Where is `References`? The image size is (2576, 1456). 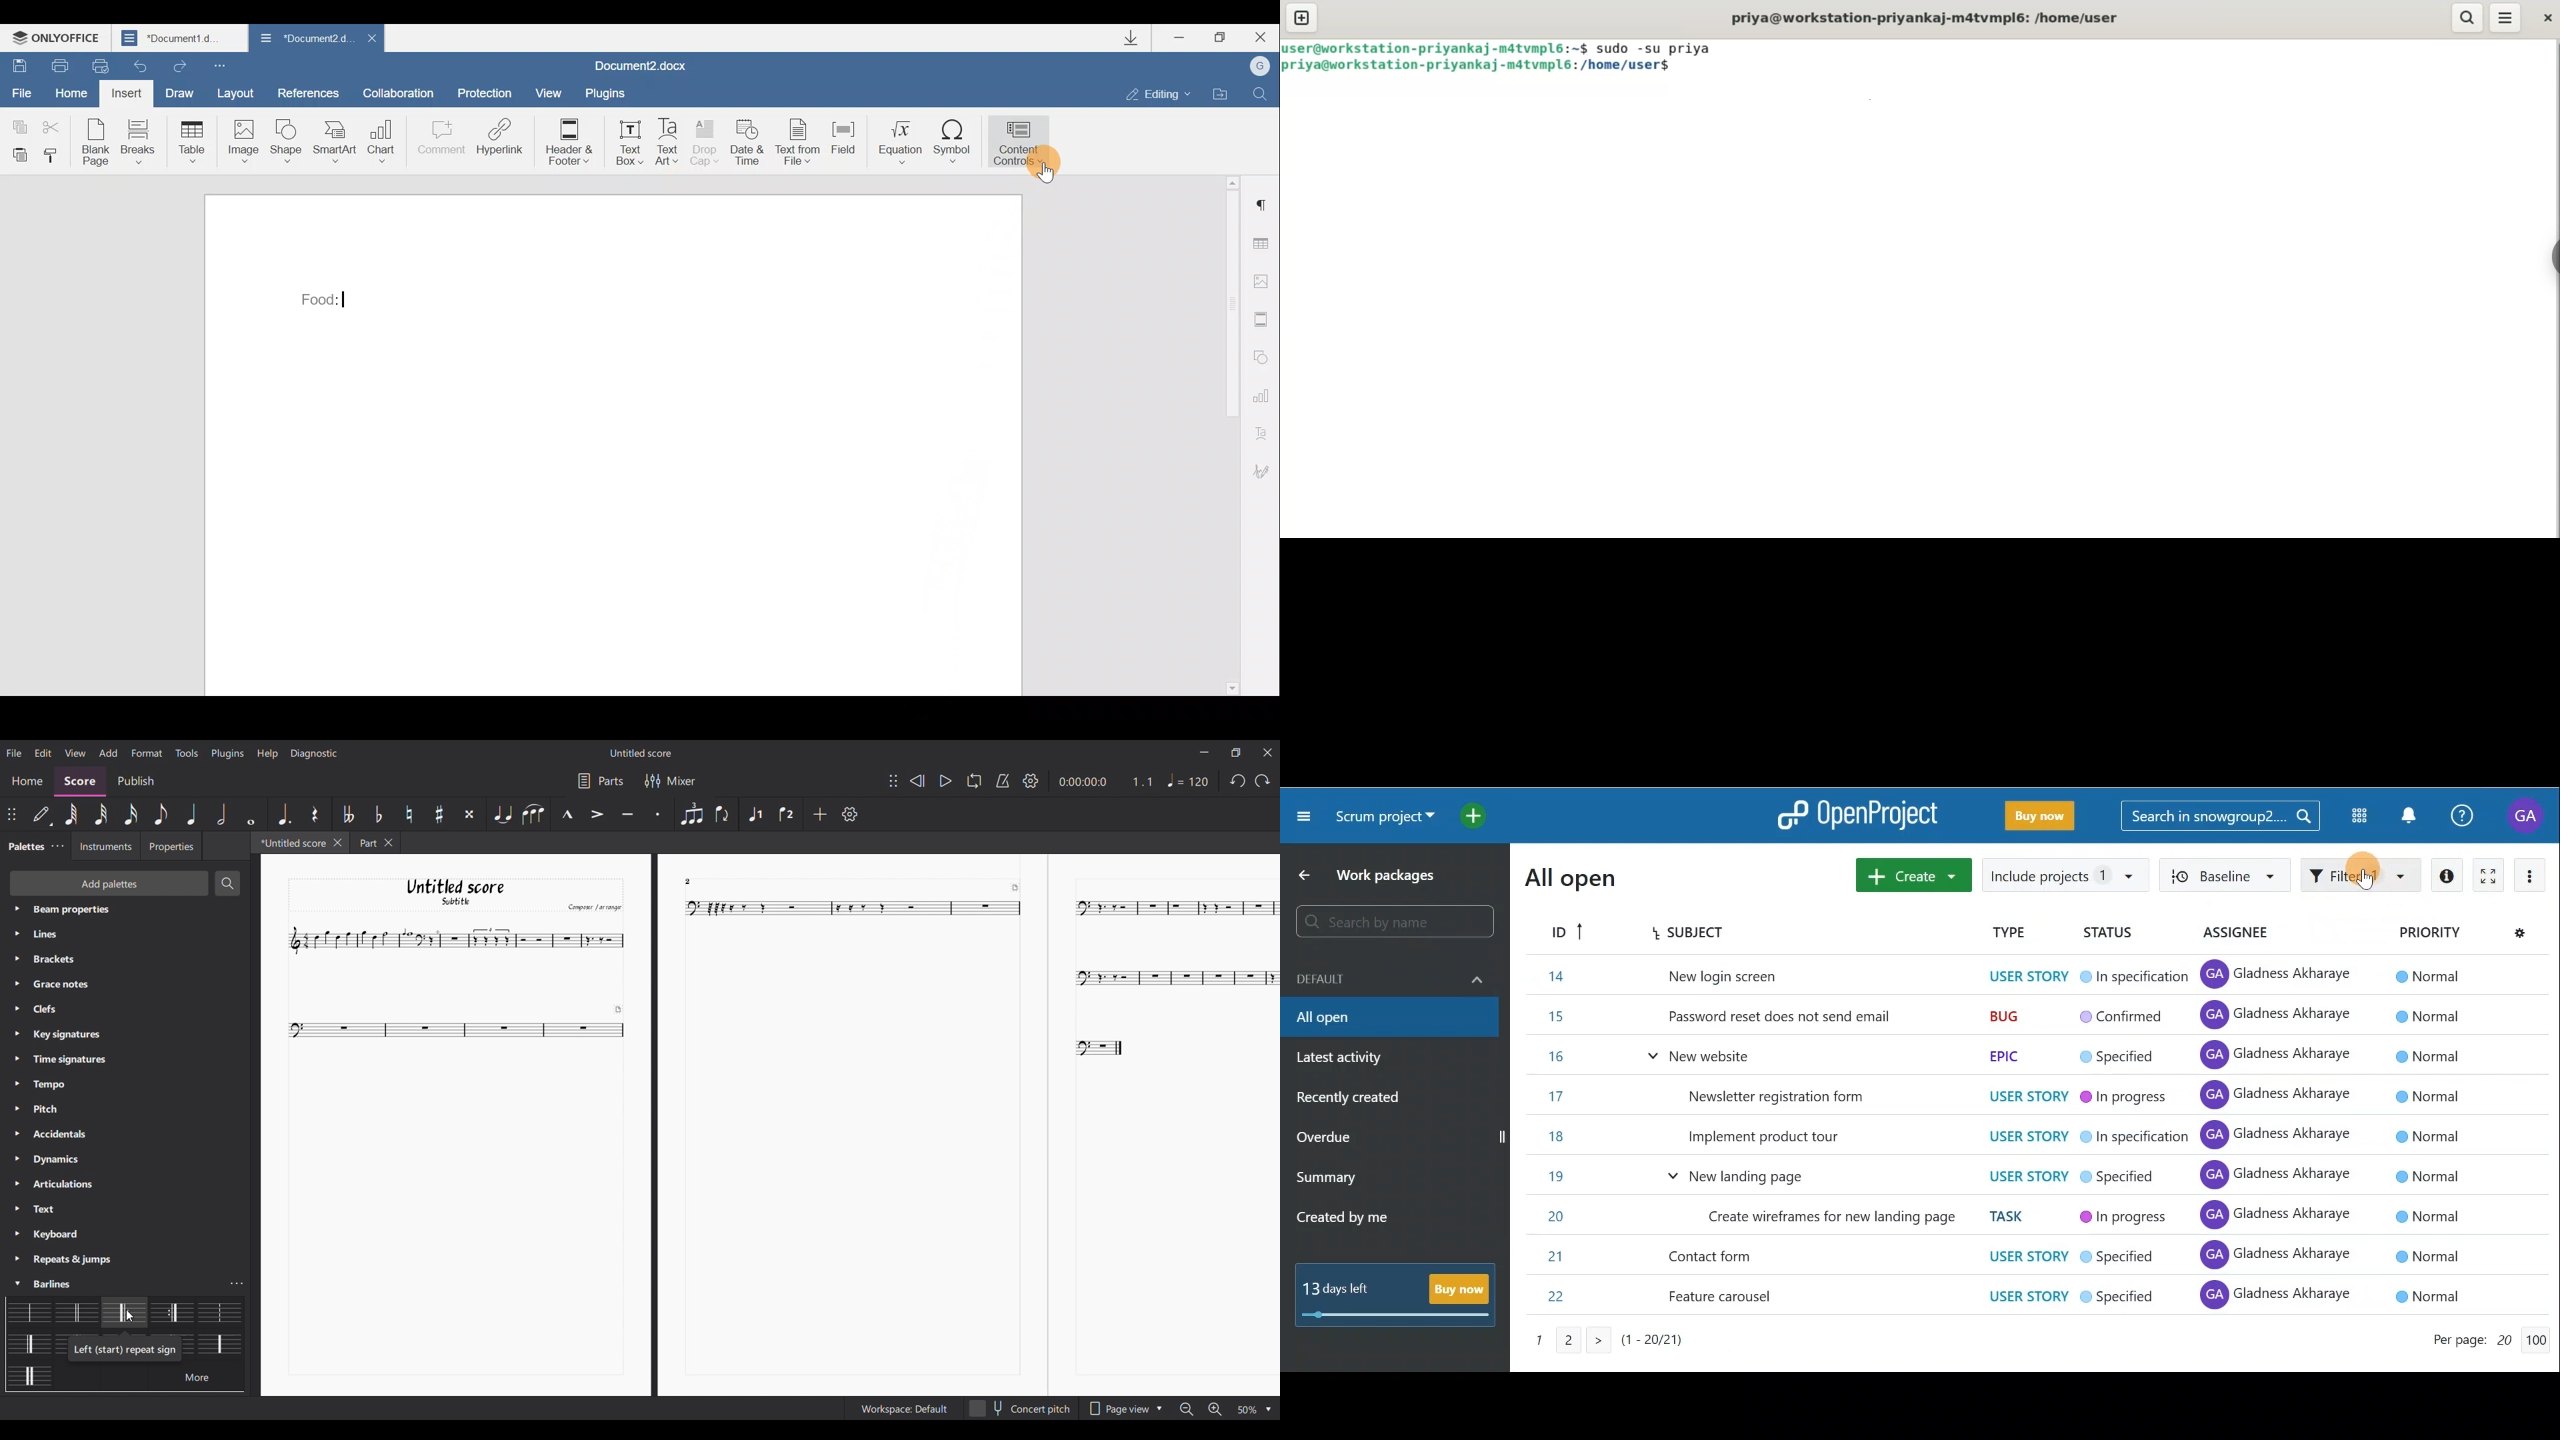
References is located at coordinates (307, 91).